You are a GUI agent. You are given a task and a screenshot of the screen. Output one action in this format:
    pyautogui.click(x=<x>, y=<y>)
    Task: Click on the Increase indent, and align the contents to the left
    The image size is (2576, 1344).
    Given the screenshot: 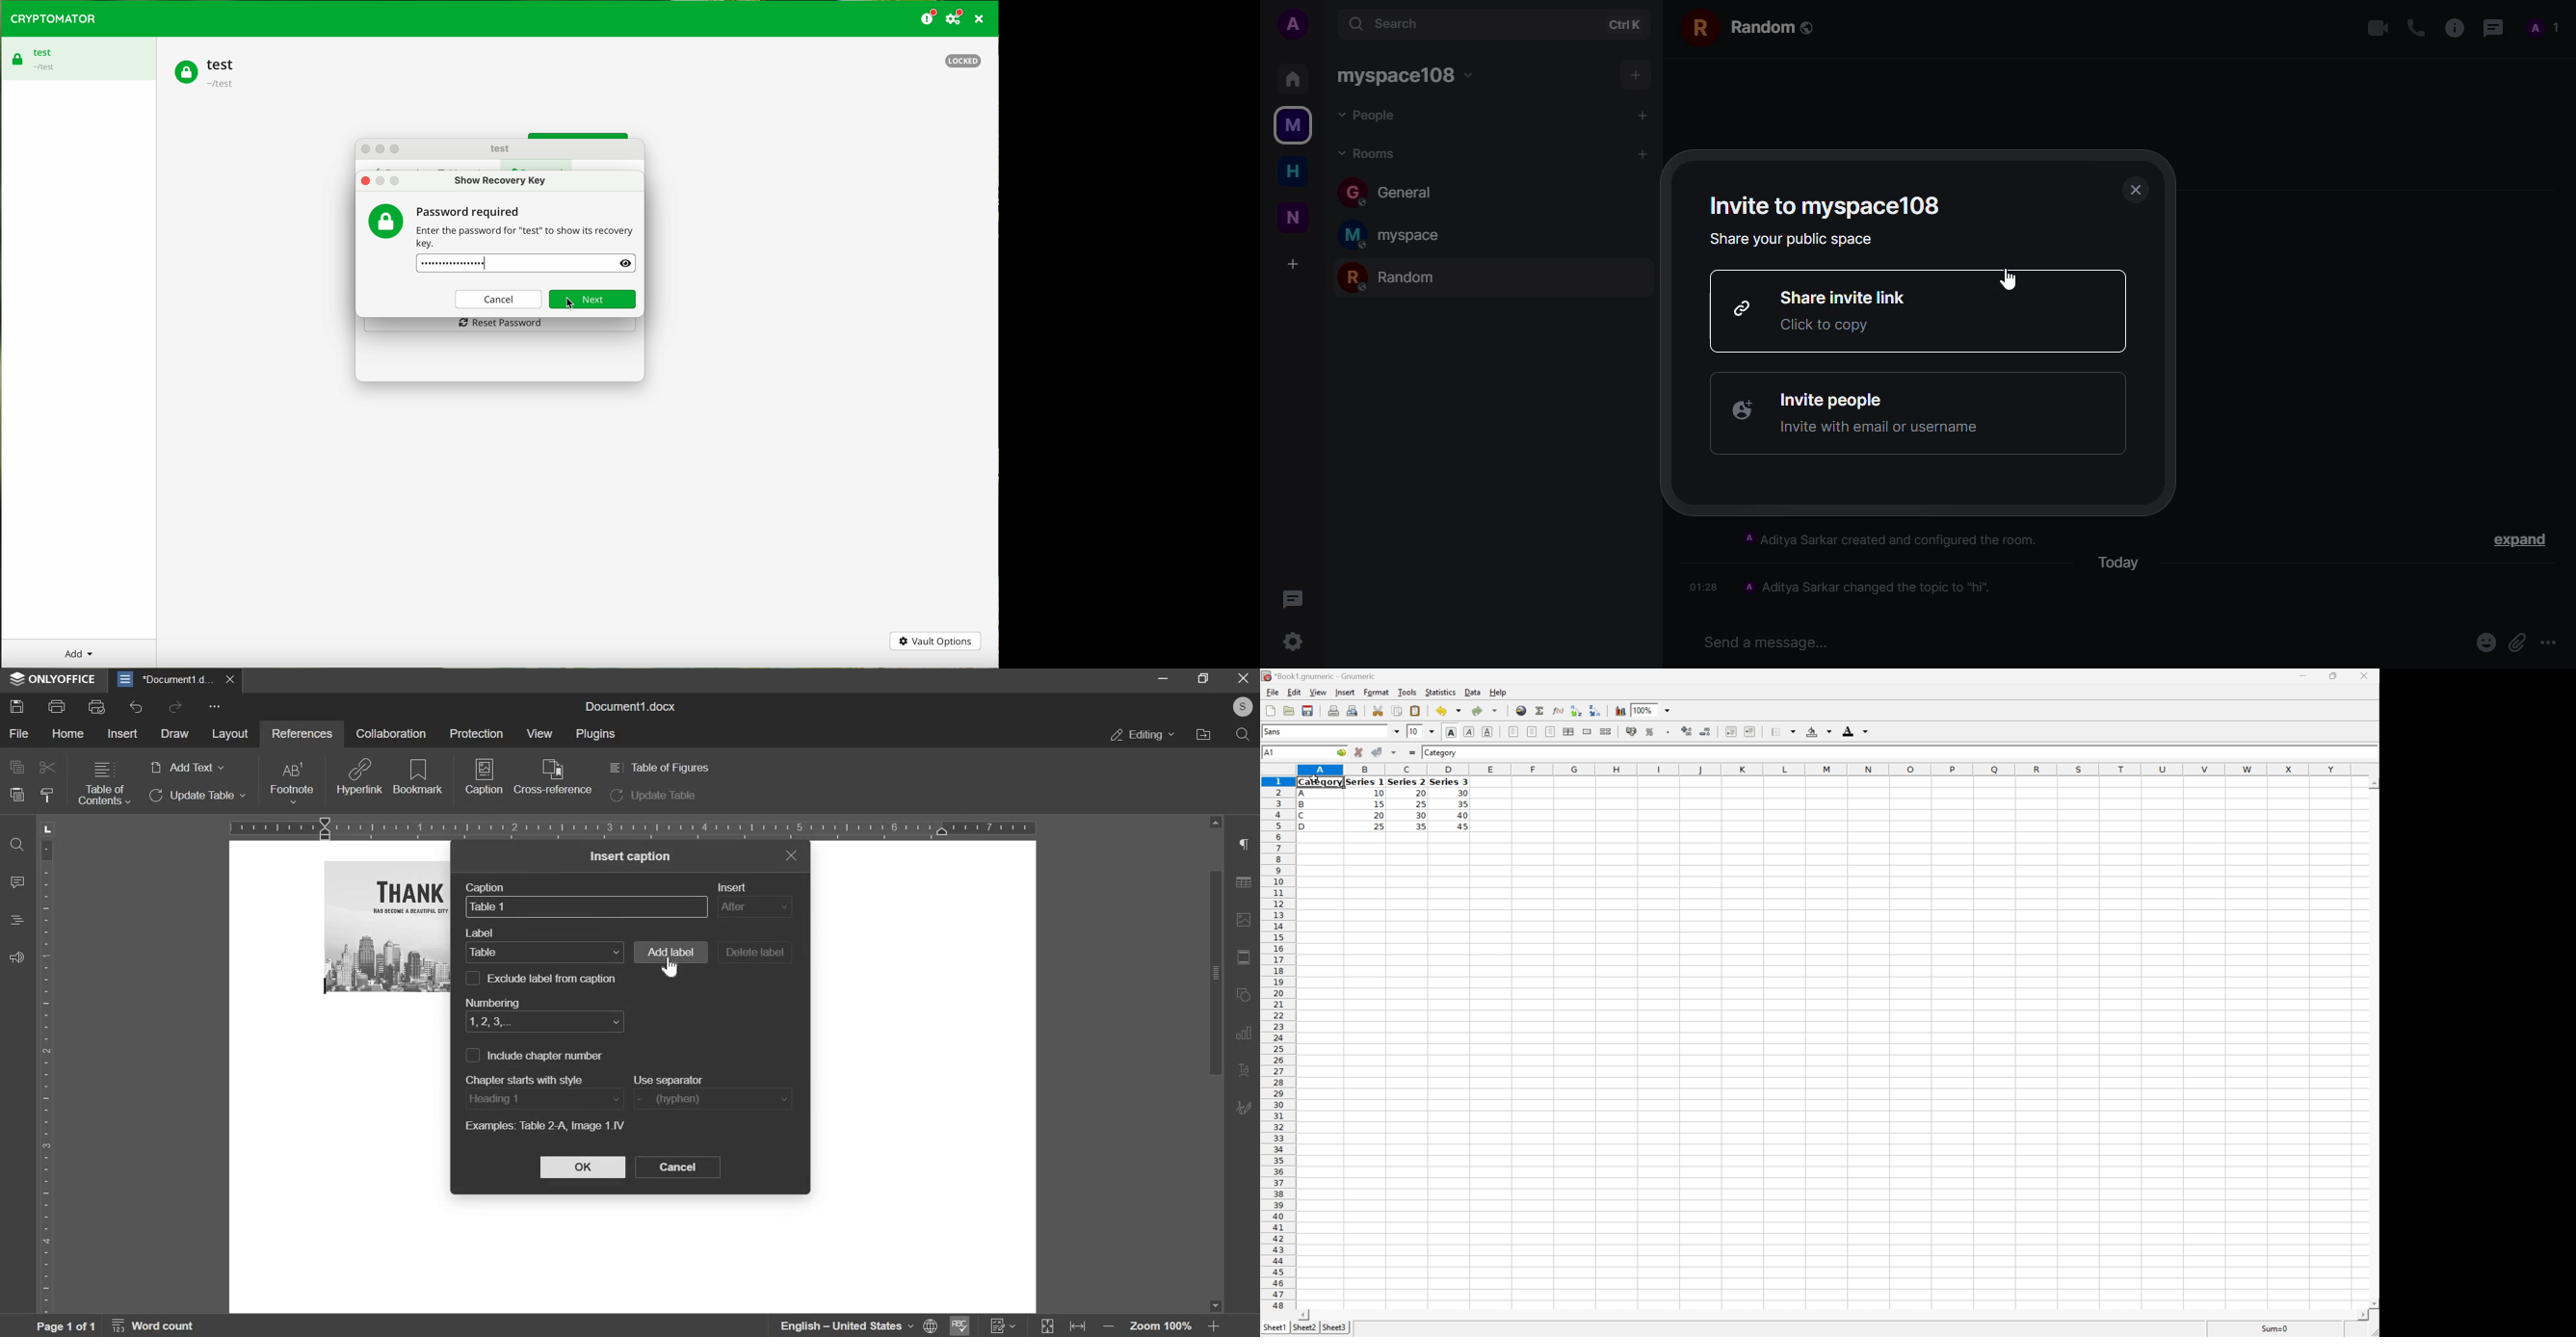 What is the action you would take?
    pyautogui.click(x=1750, y=732)
    